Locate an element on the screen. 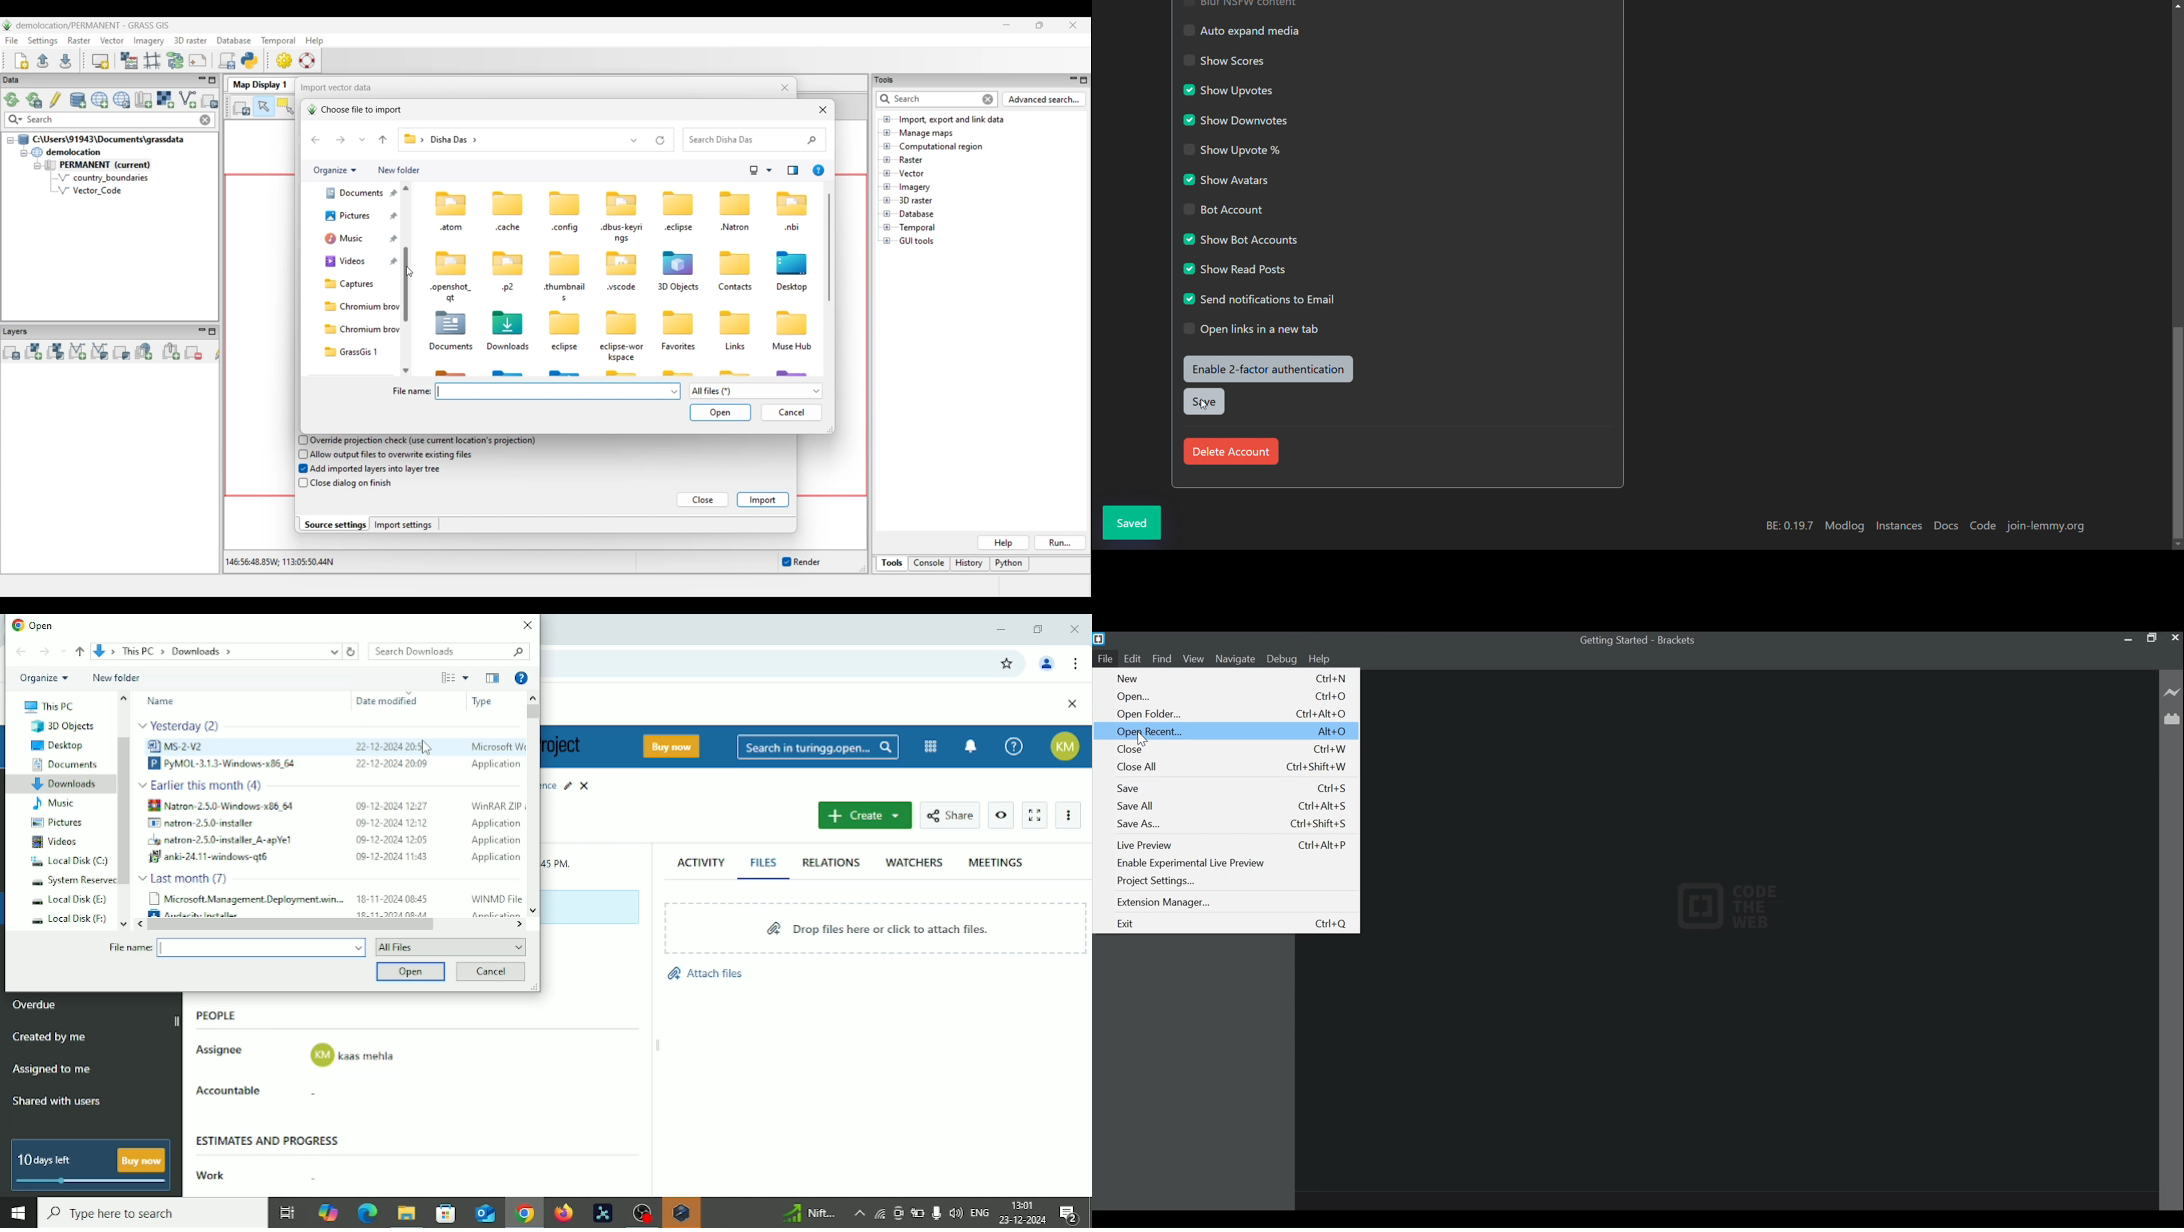 This screenshot has height=1232, width=2184. Map Display 1 tab is located at coordinates (259, 84).